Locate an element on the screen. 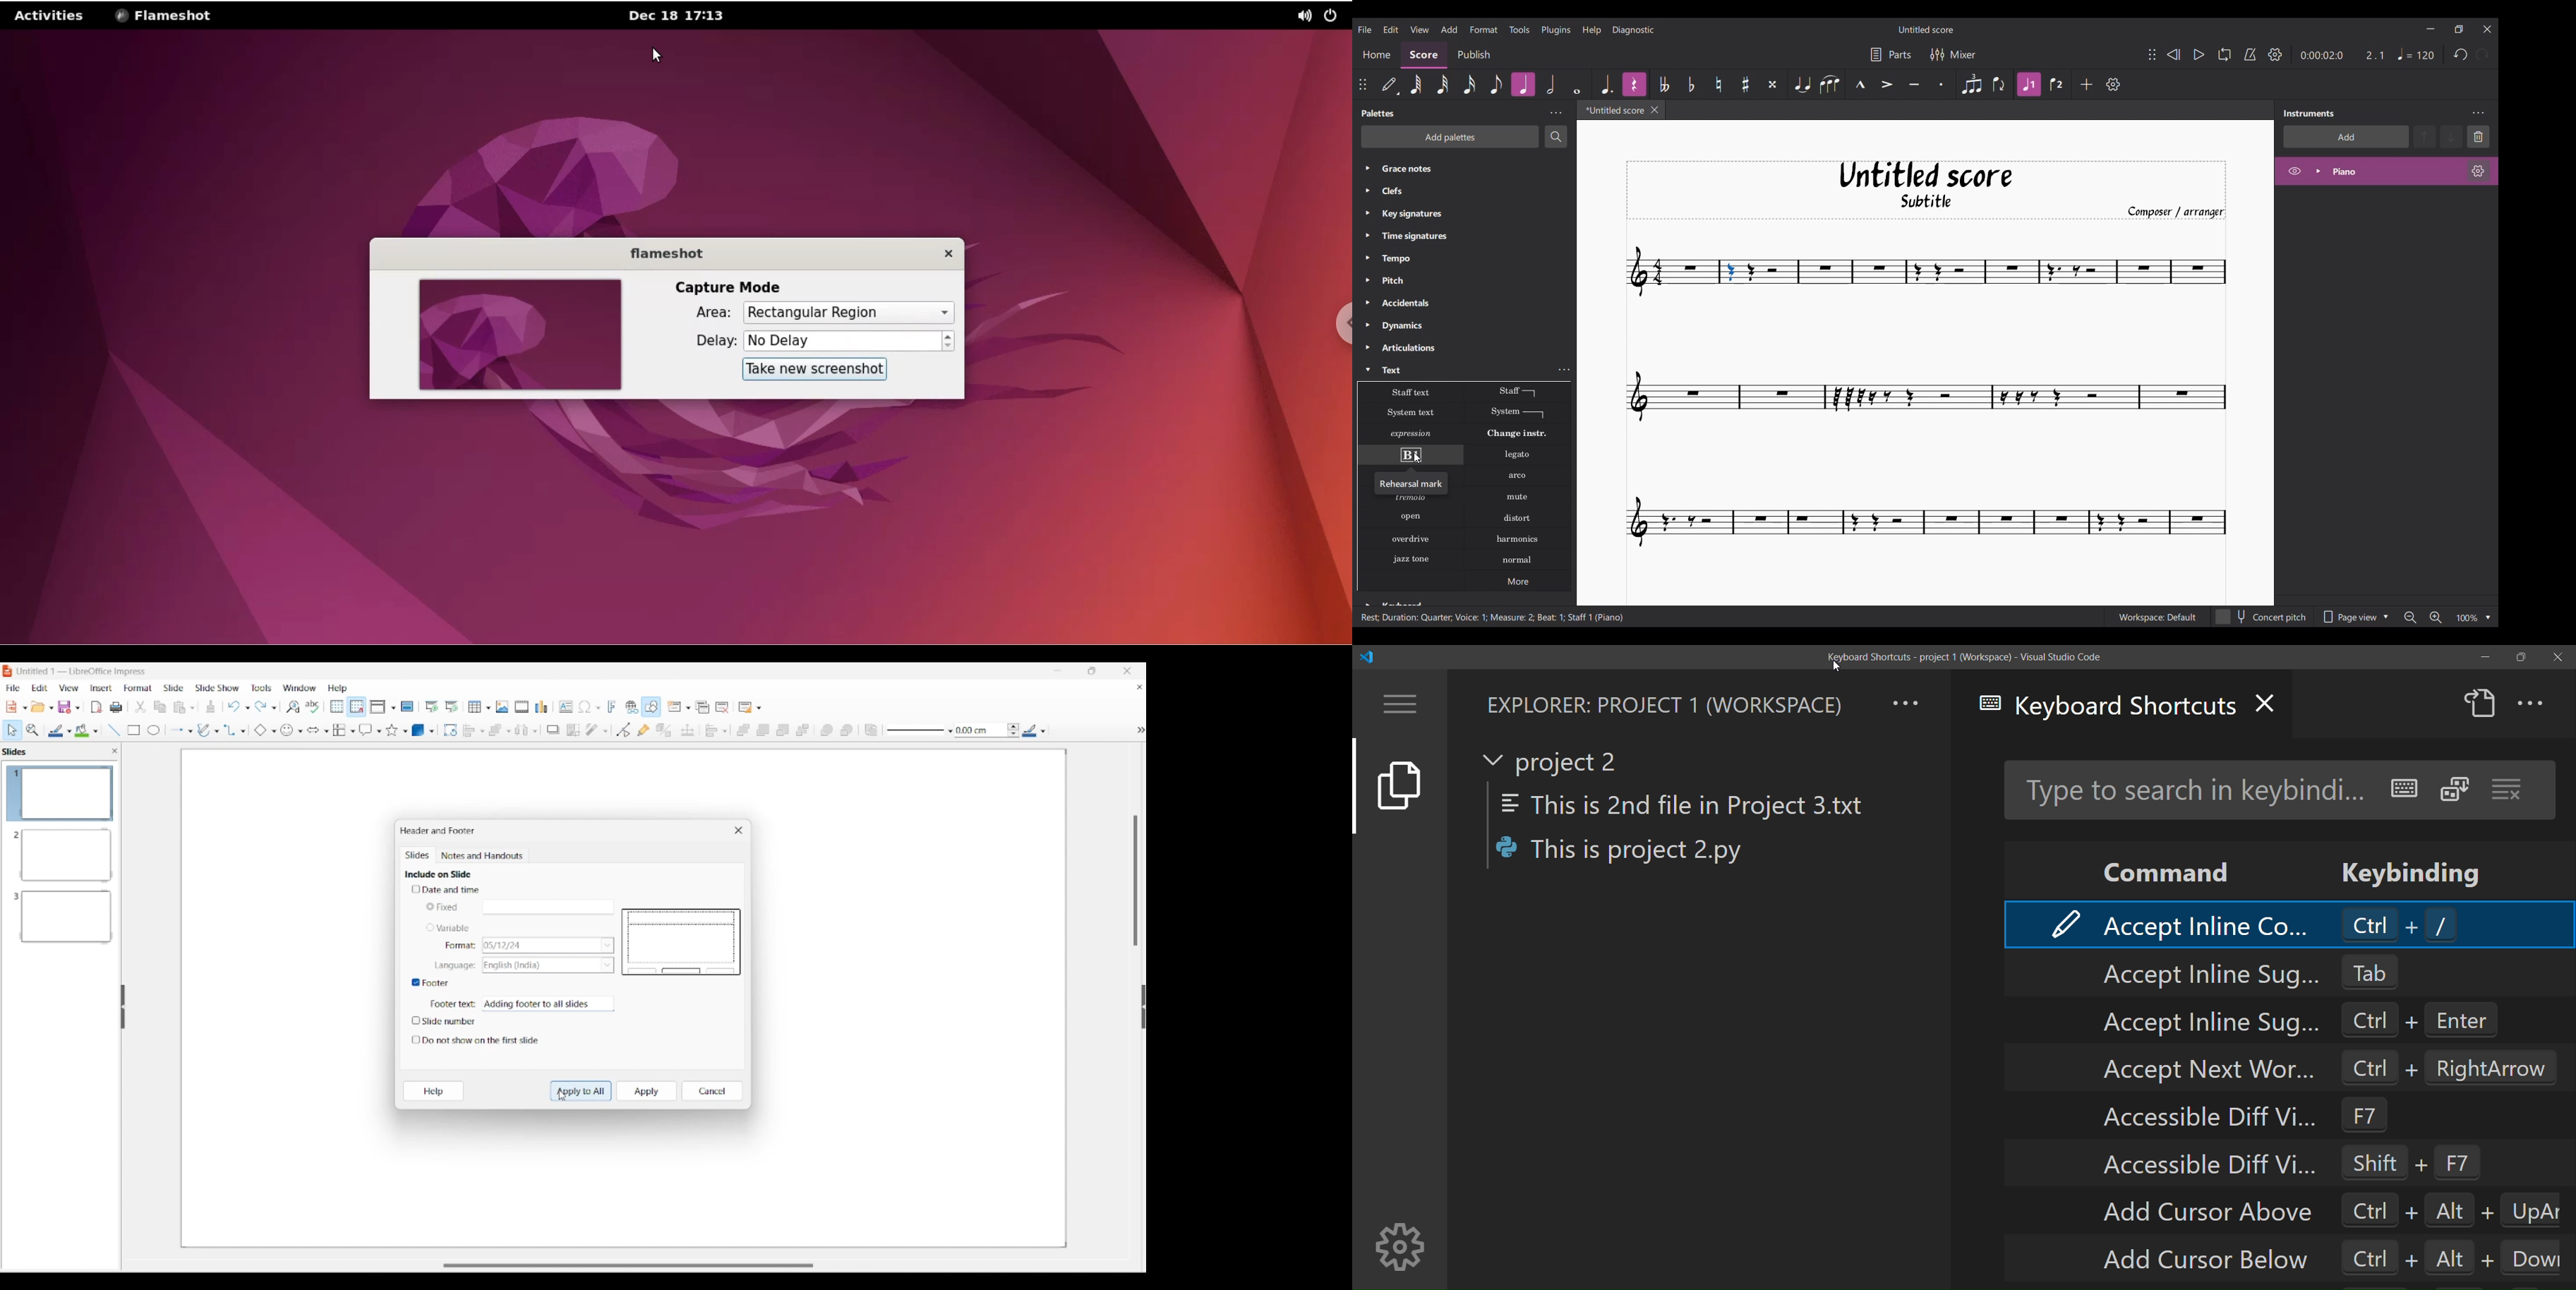 This screenshot has width=2576, height=1316. Connector options is located at coordinates (235, 730).